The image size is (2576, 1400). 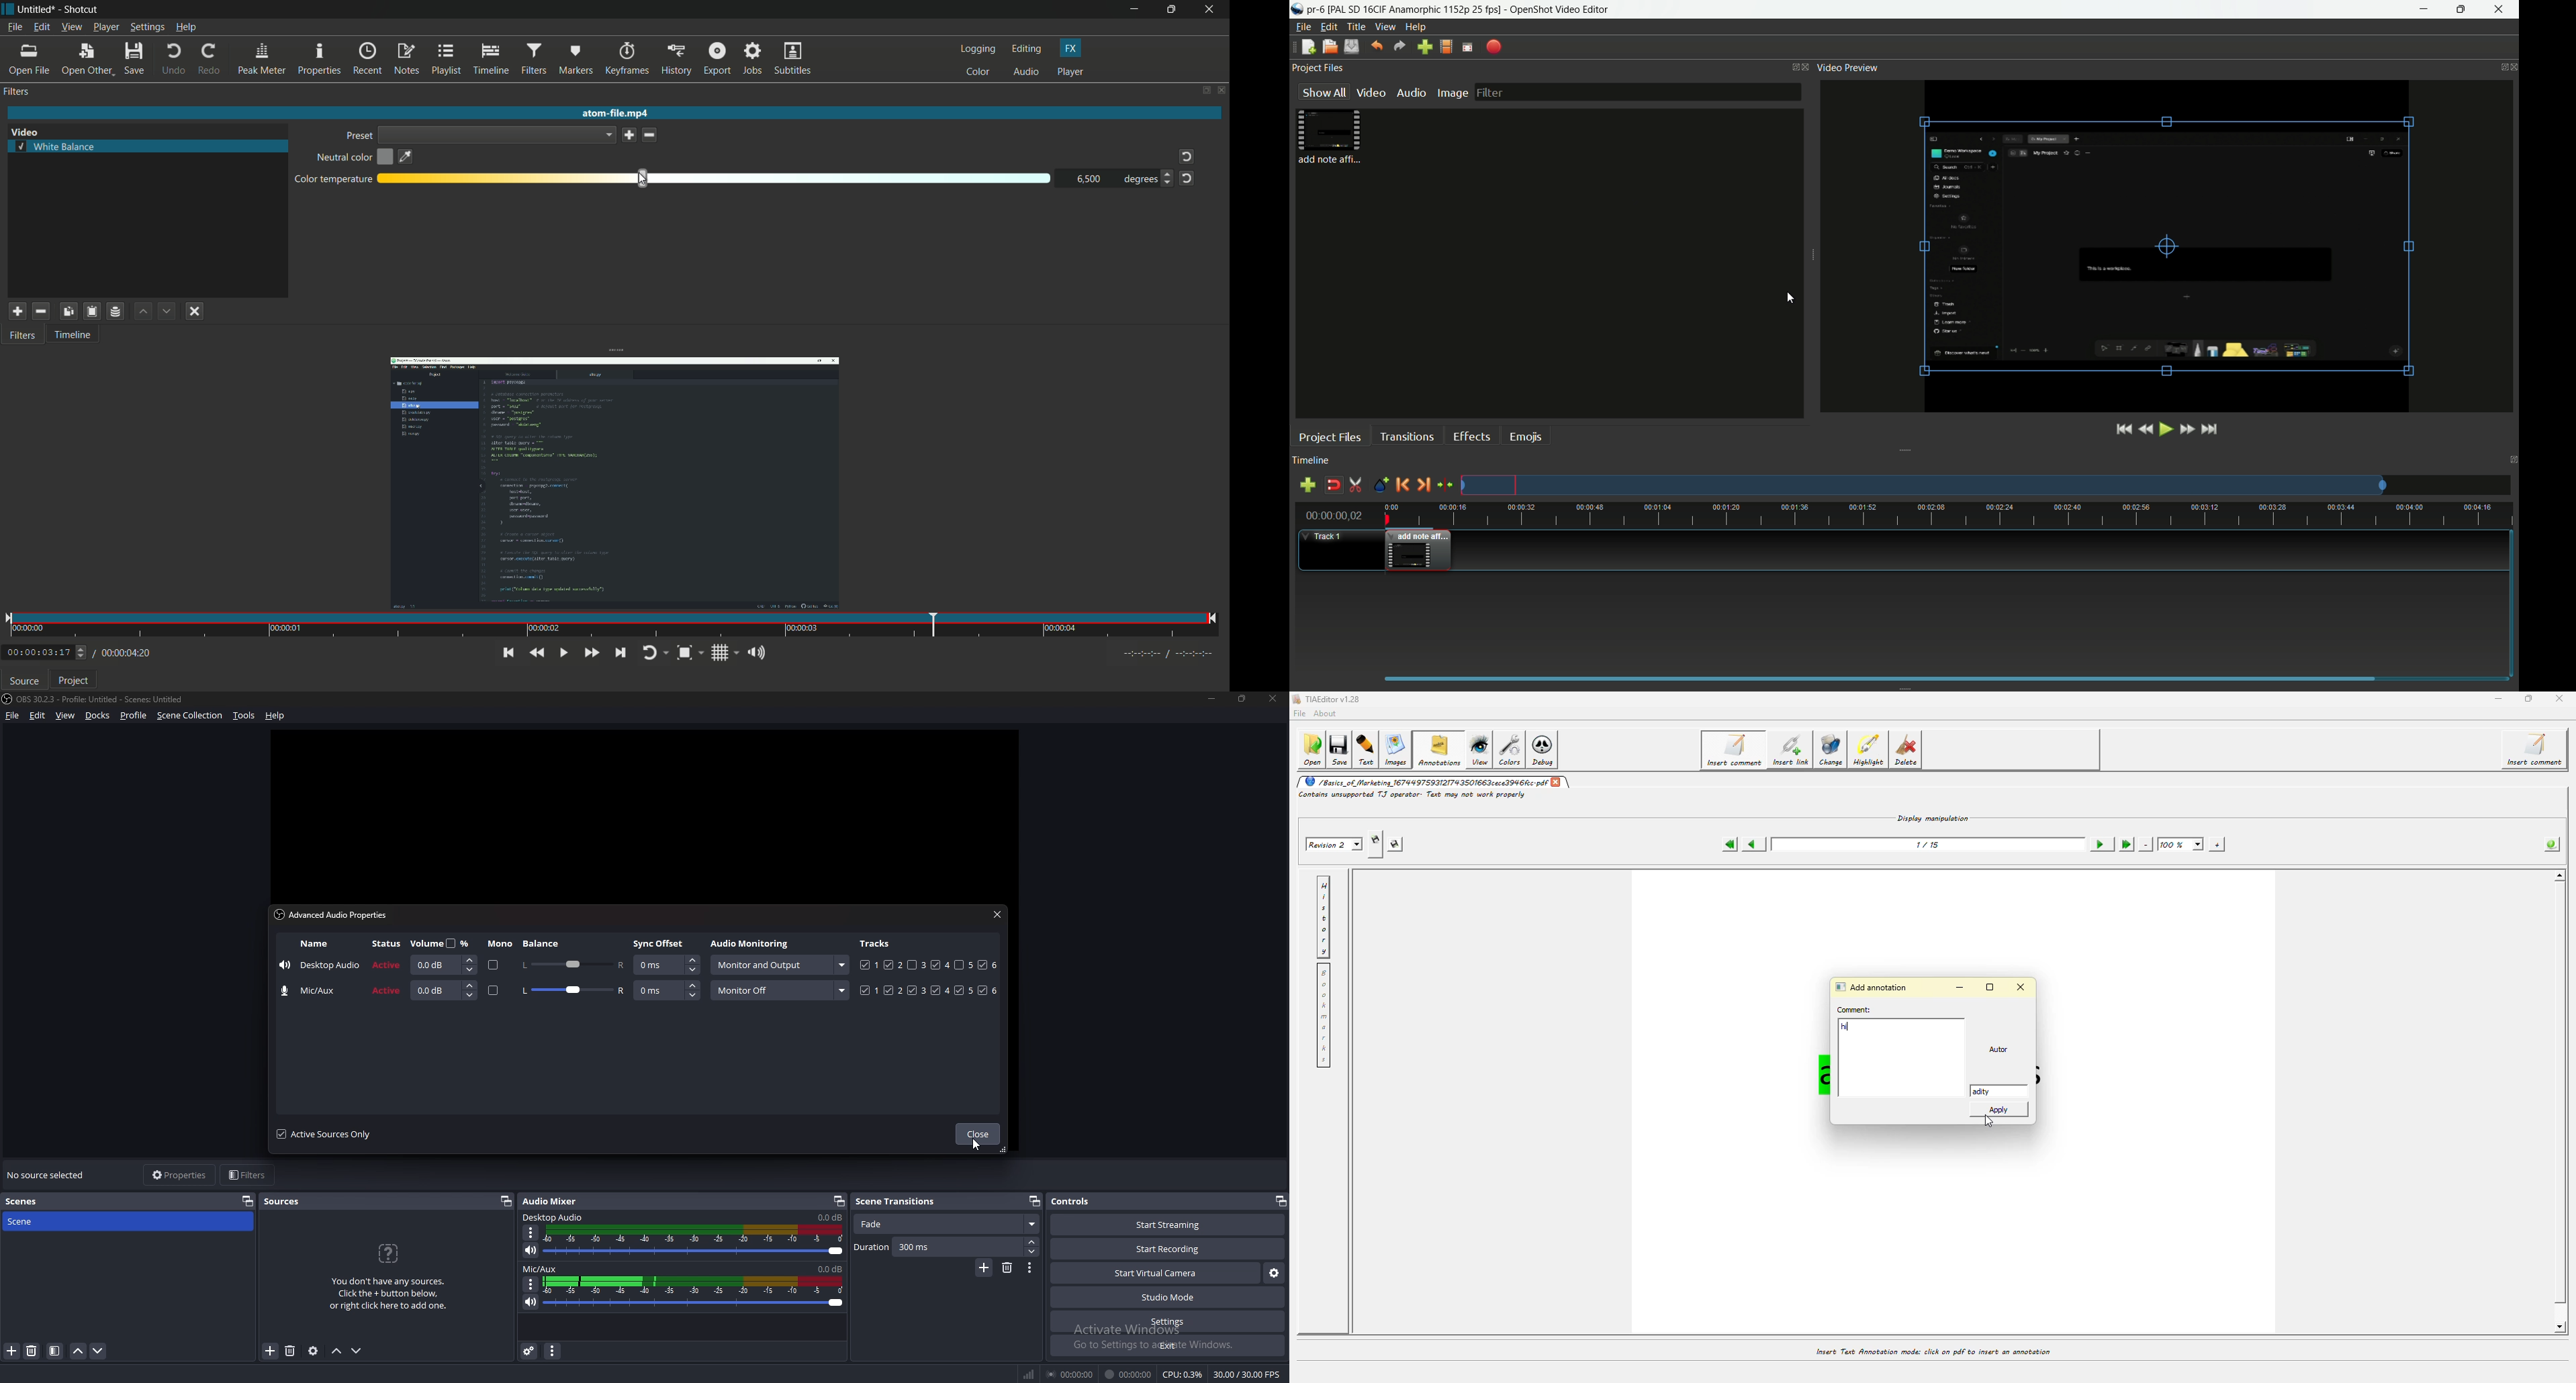 I want to click on advanced audio properties, so click(x=529, y=1351).